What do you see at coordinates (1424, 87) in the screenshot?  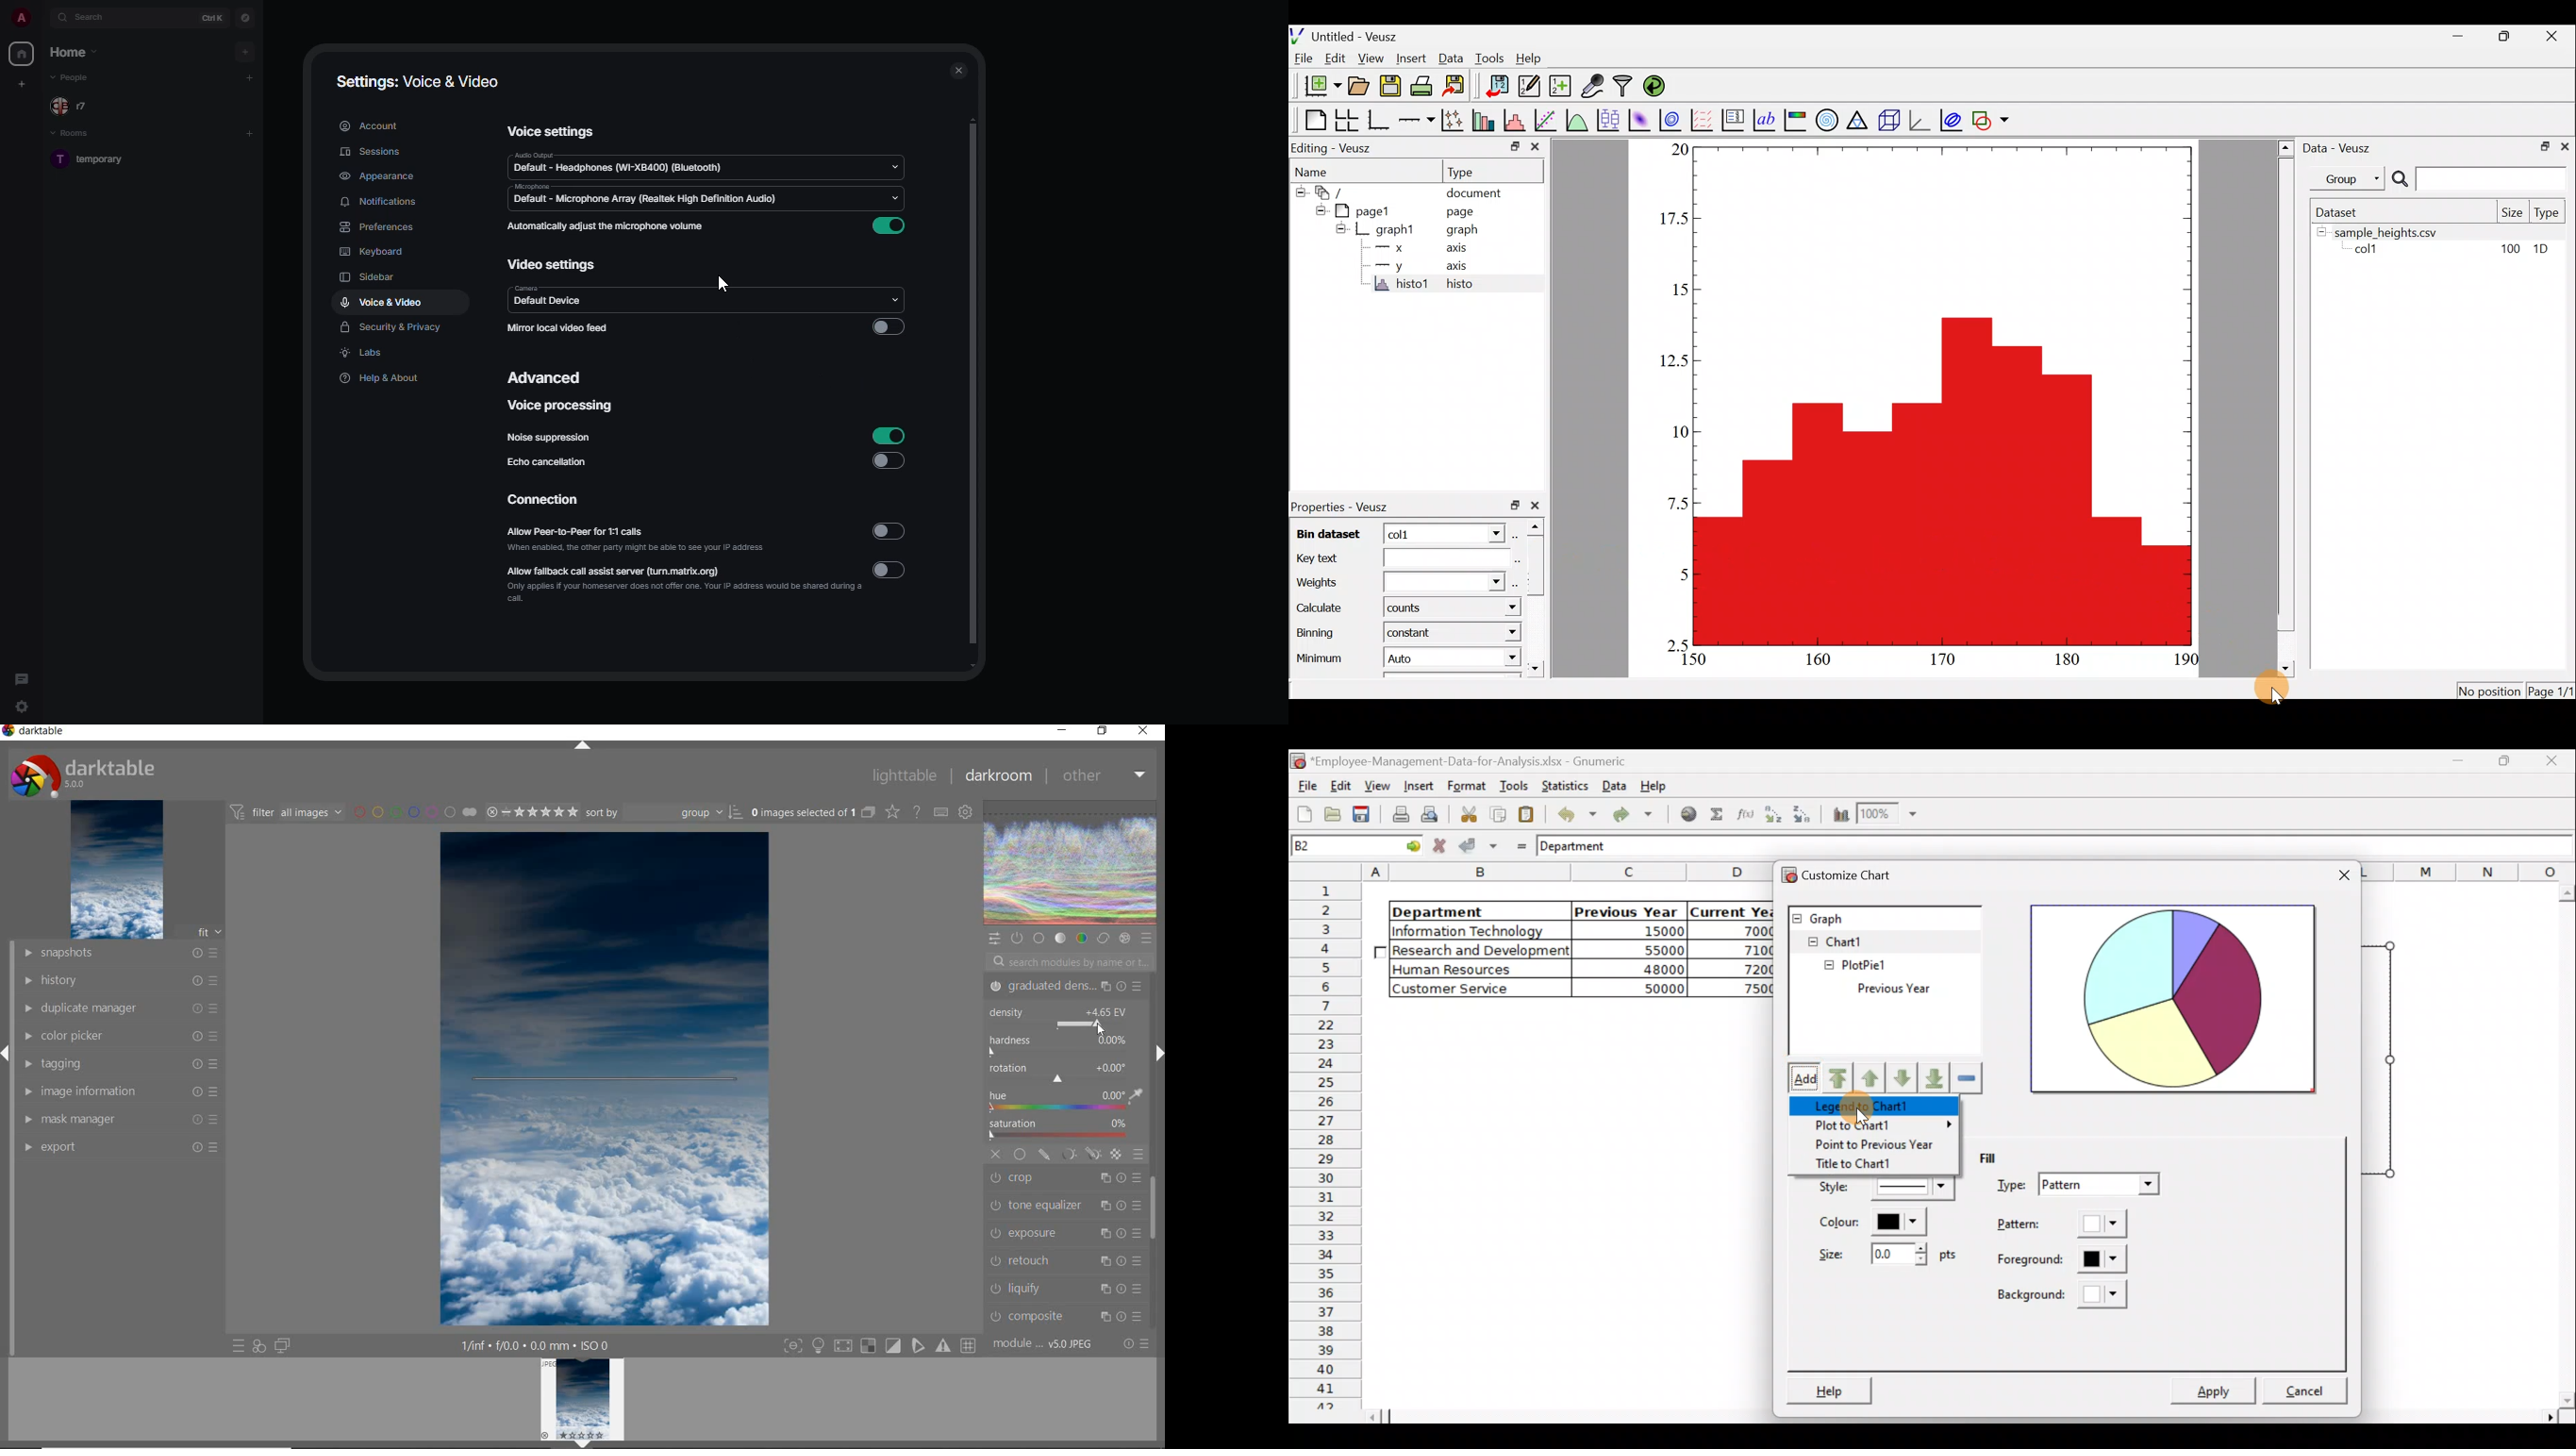 I see `print the document` at bounding box center [1424, 87].